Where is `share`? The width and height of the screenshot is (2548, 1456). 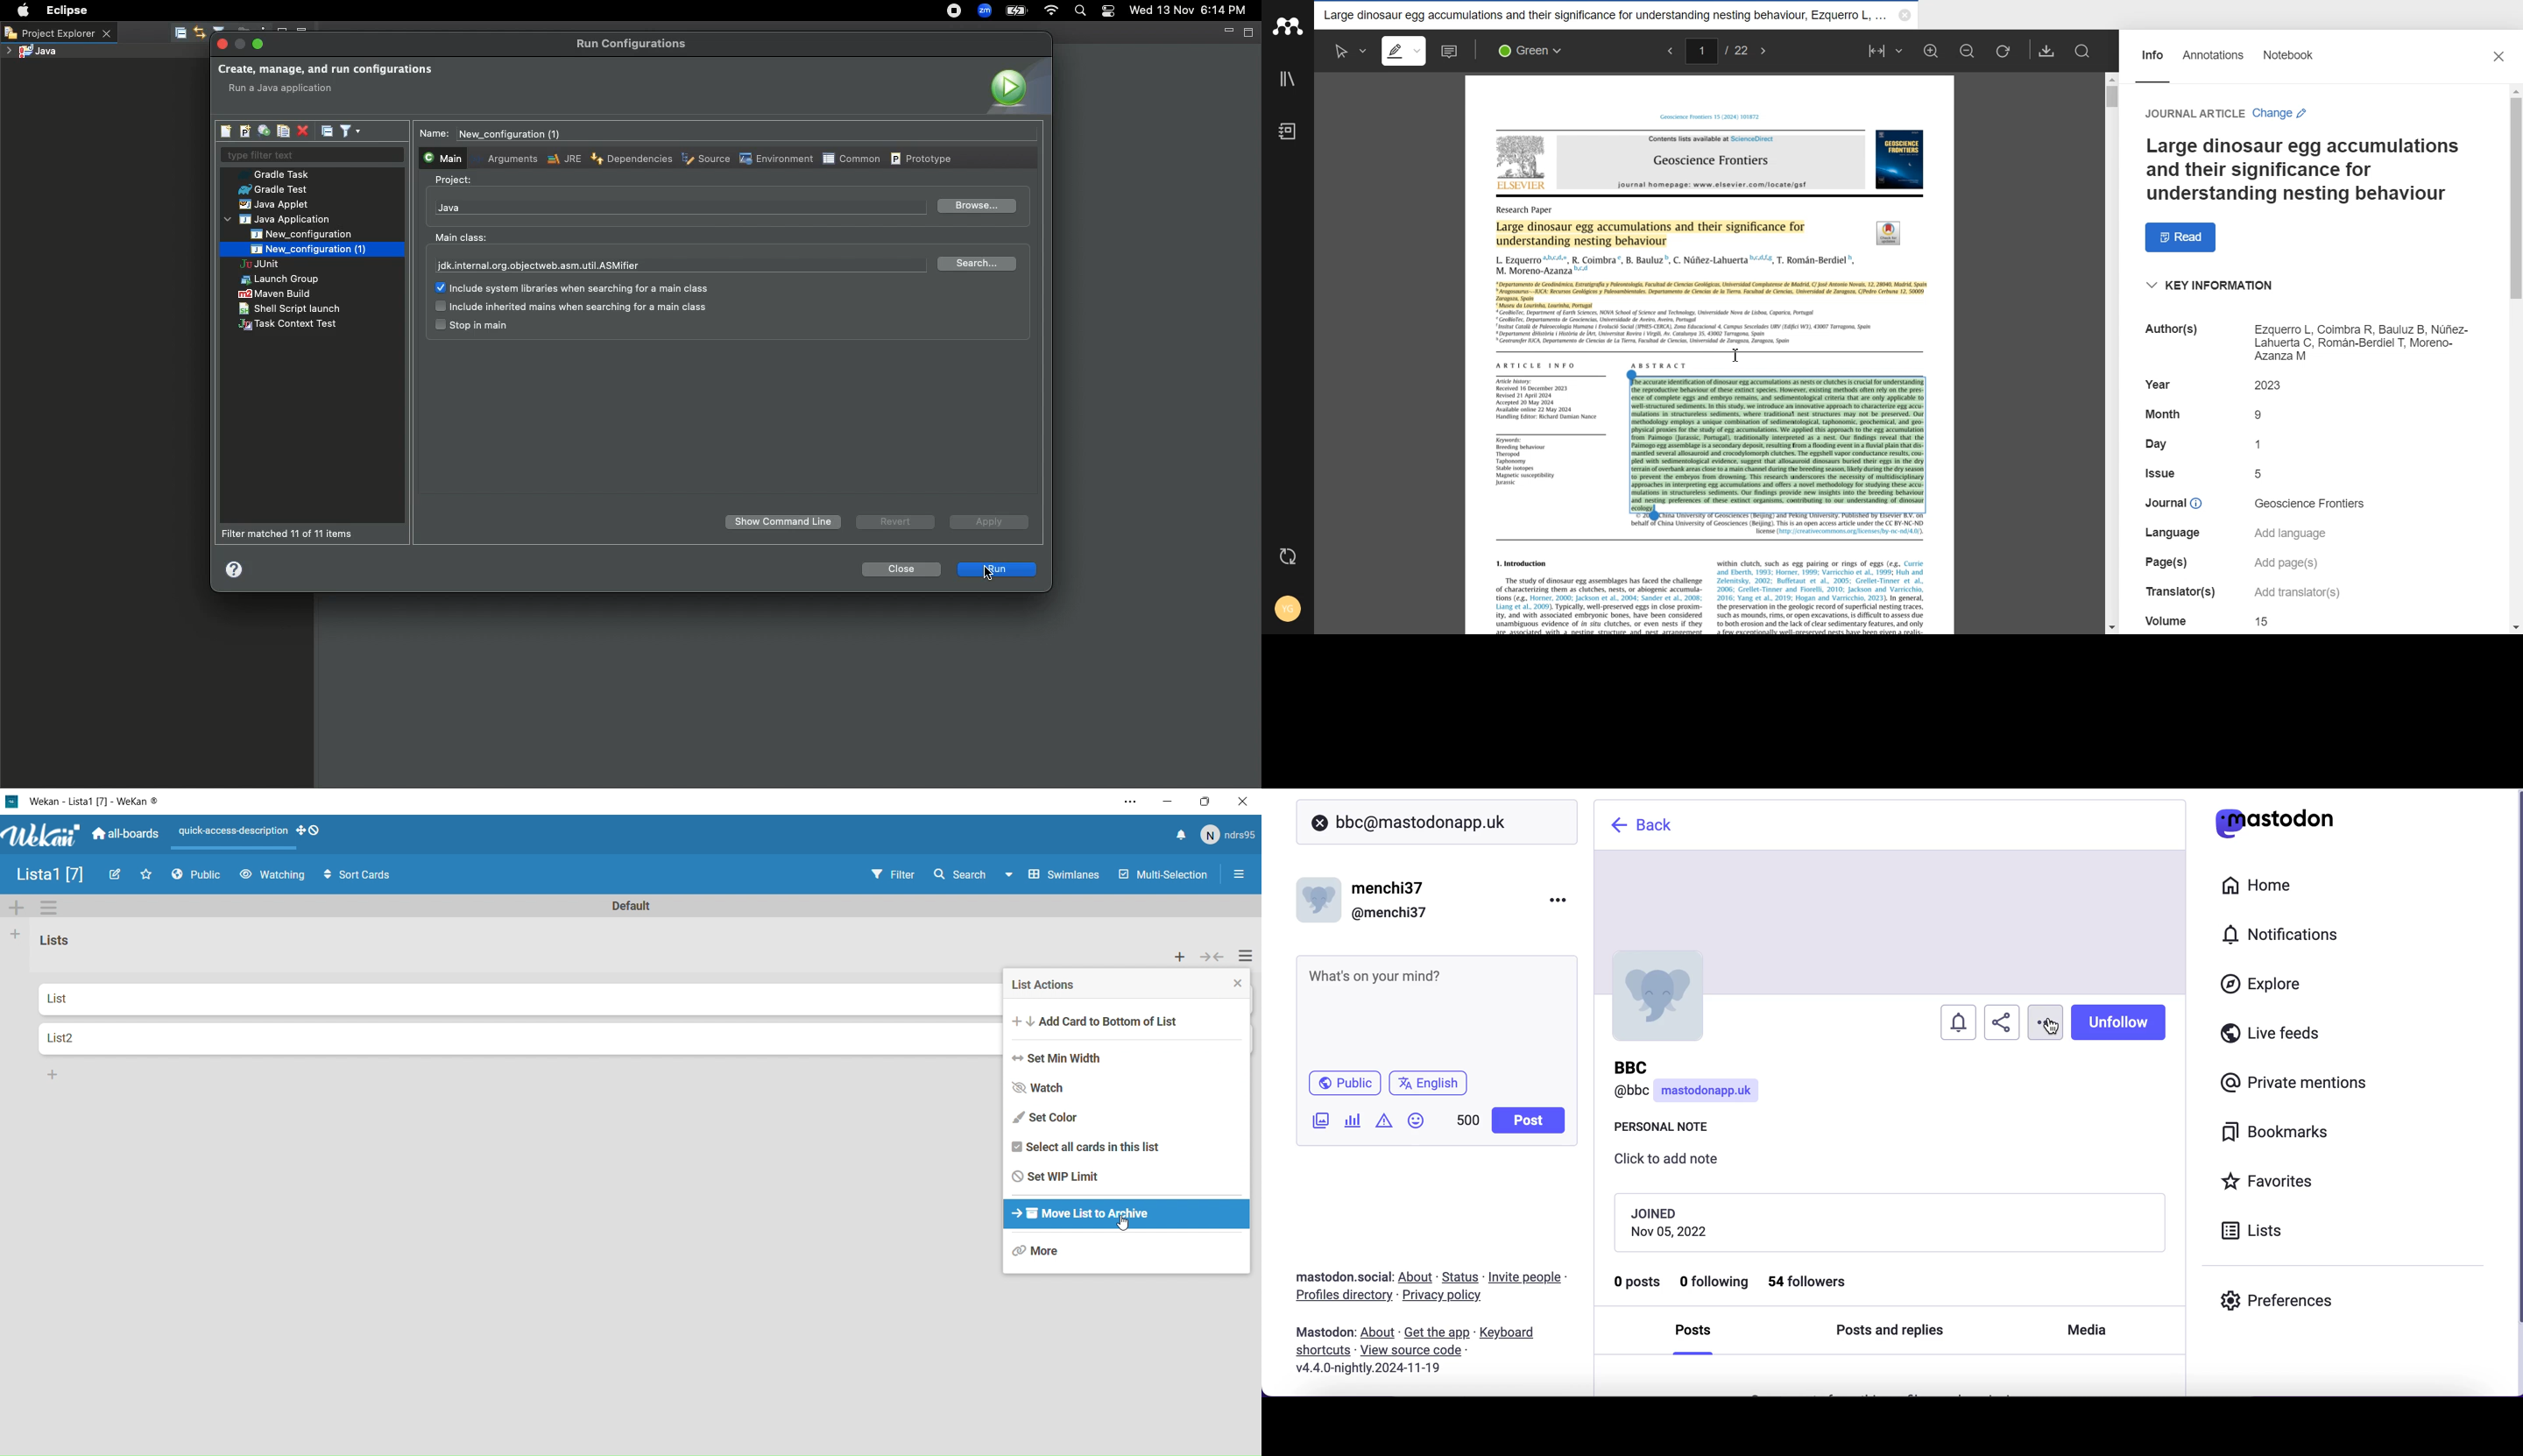 share is located at coordinates (2002, 1025).